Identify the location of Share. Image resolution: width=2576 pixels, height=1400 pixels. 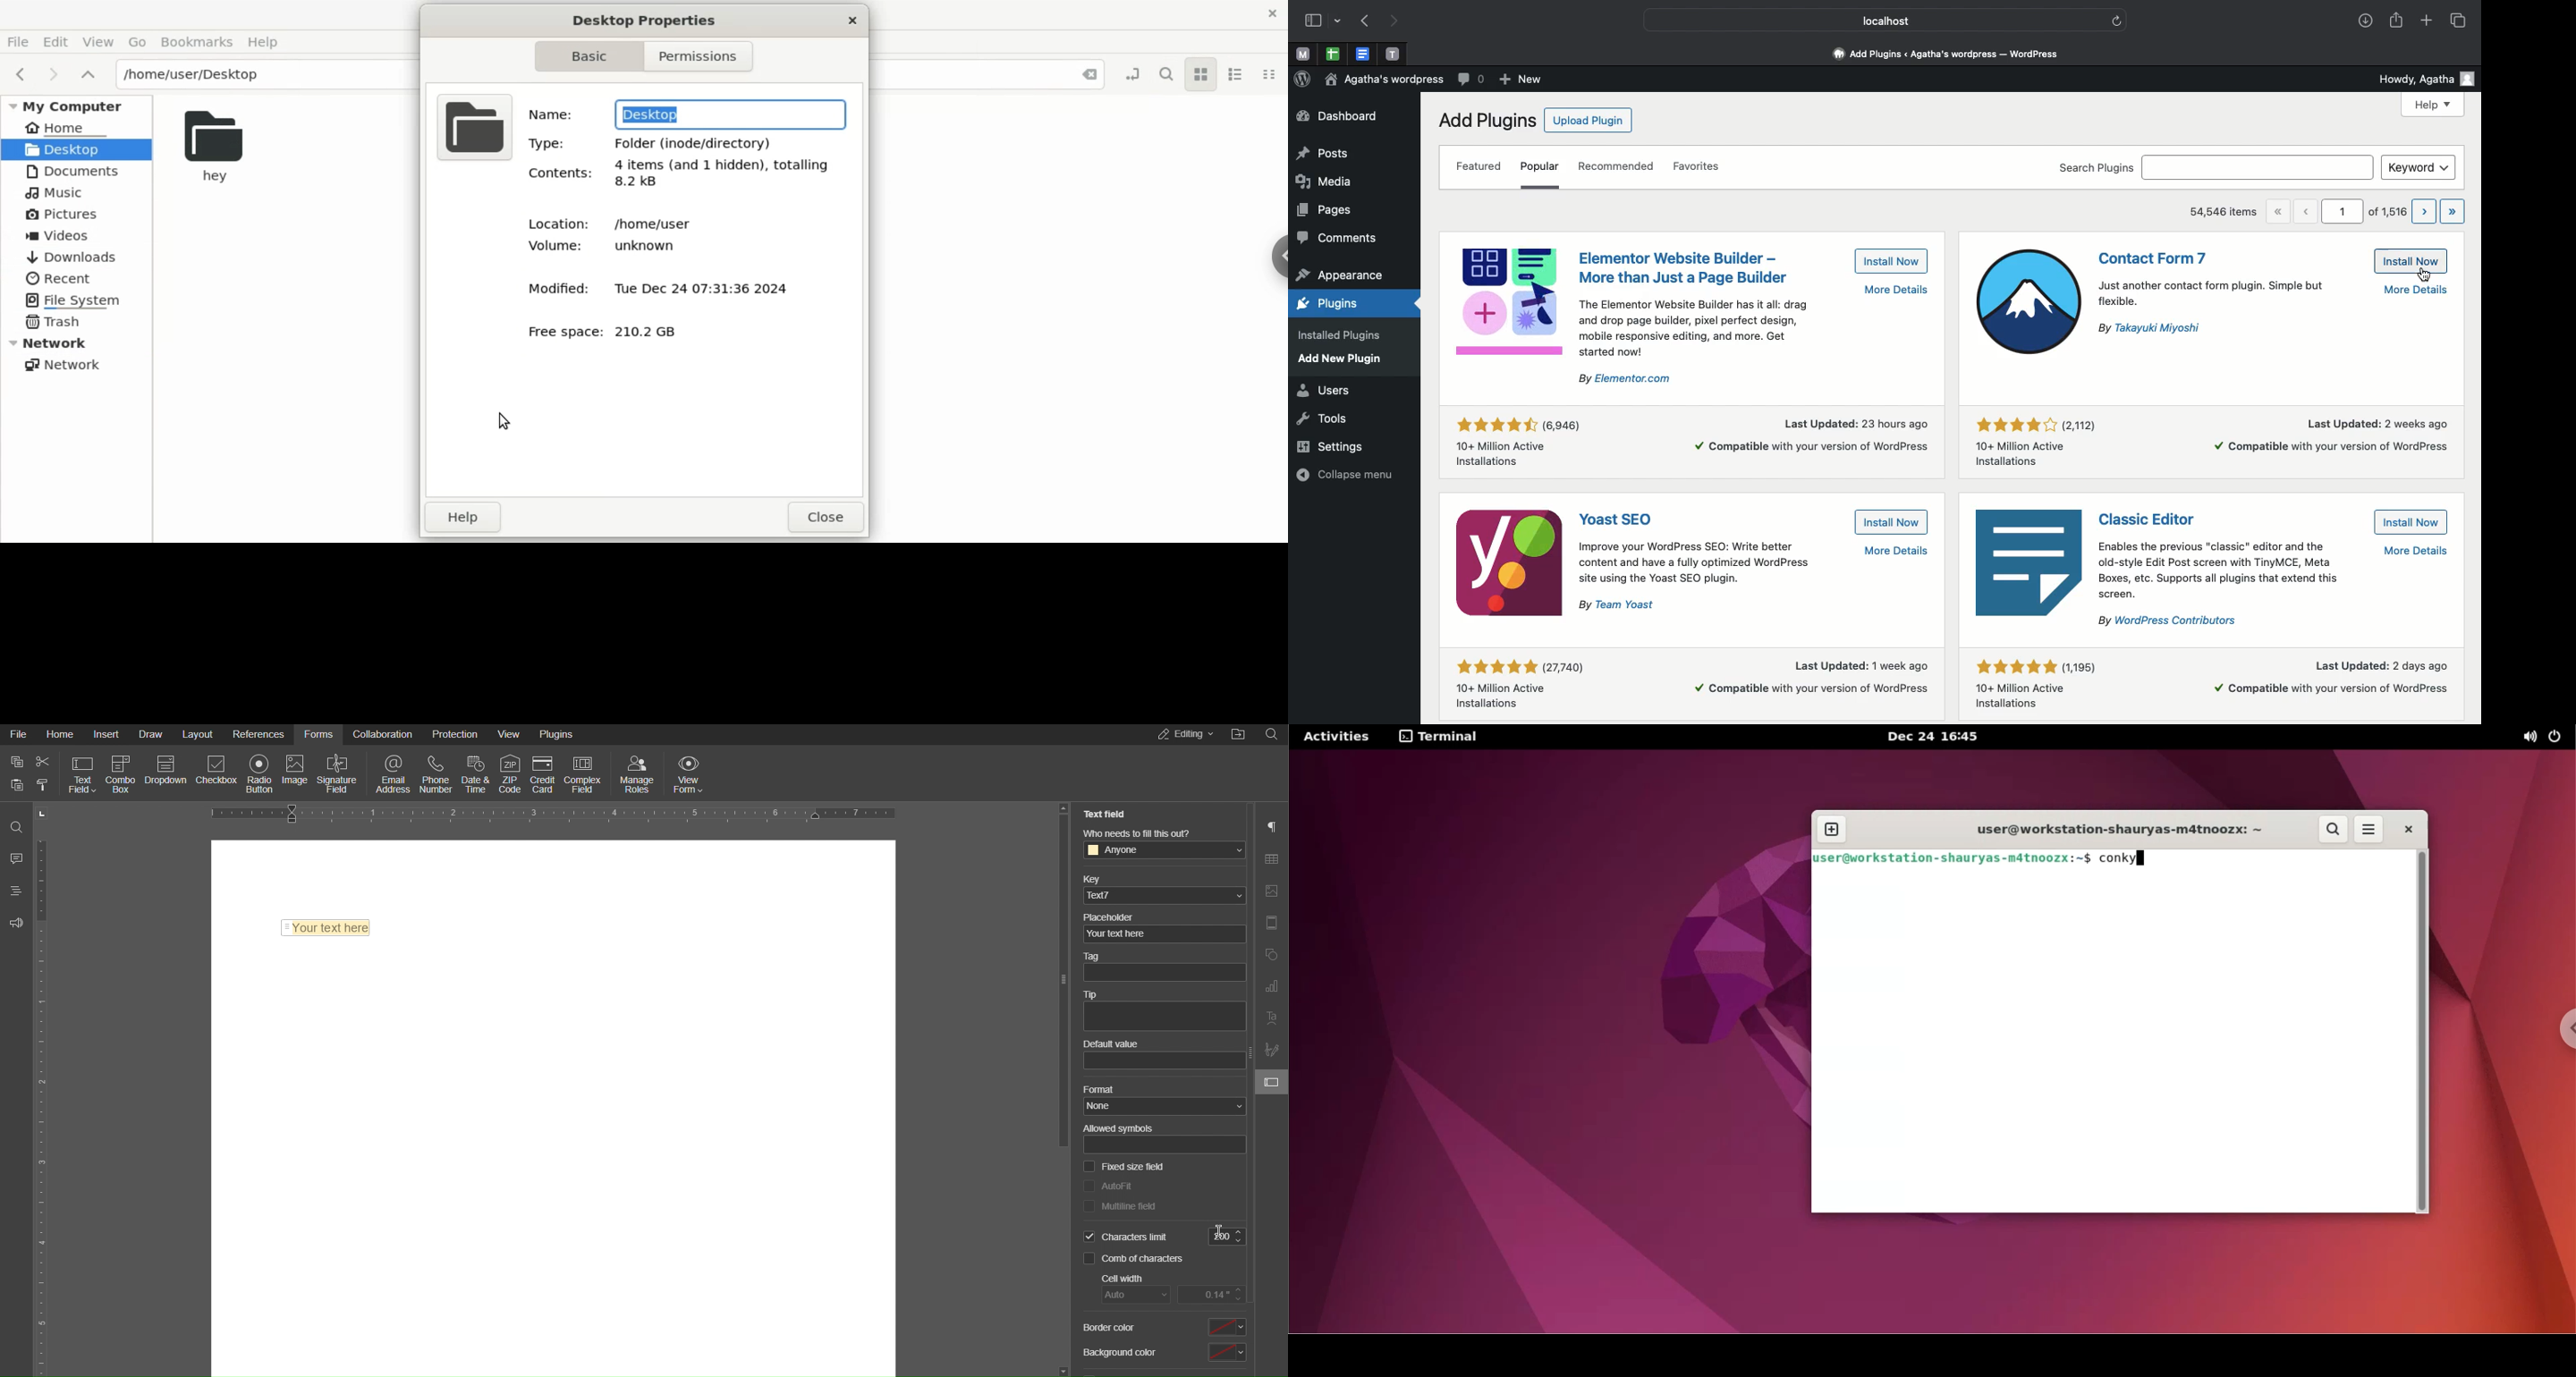
(2398, 22).